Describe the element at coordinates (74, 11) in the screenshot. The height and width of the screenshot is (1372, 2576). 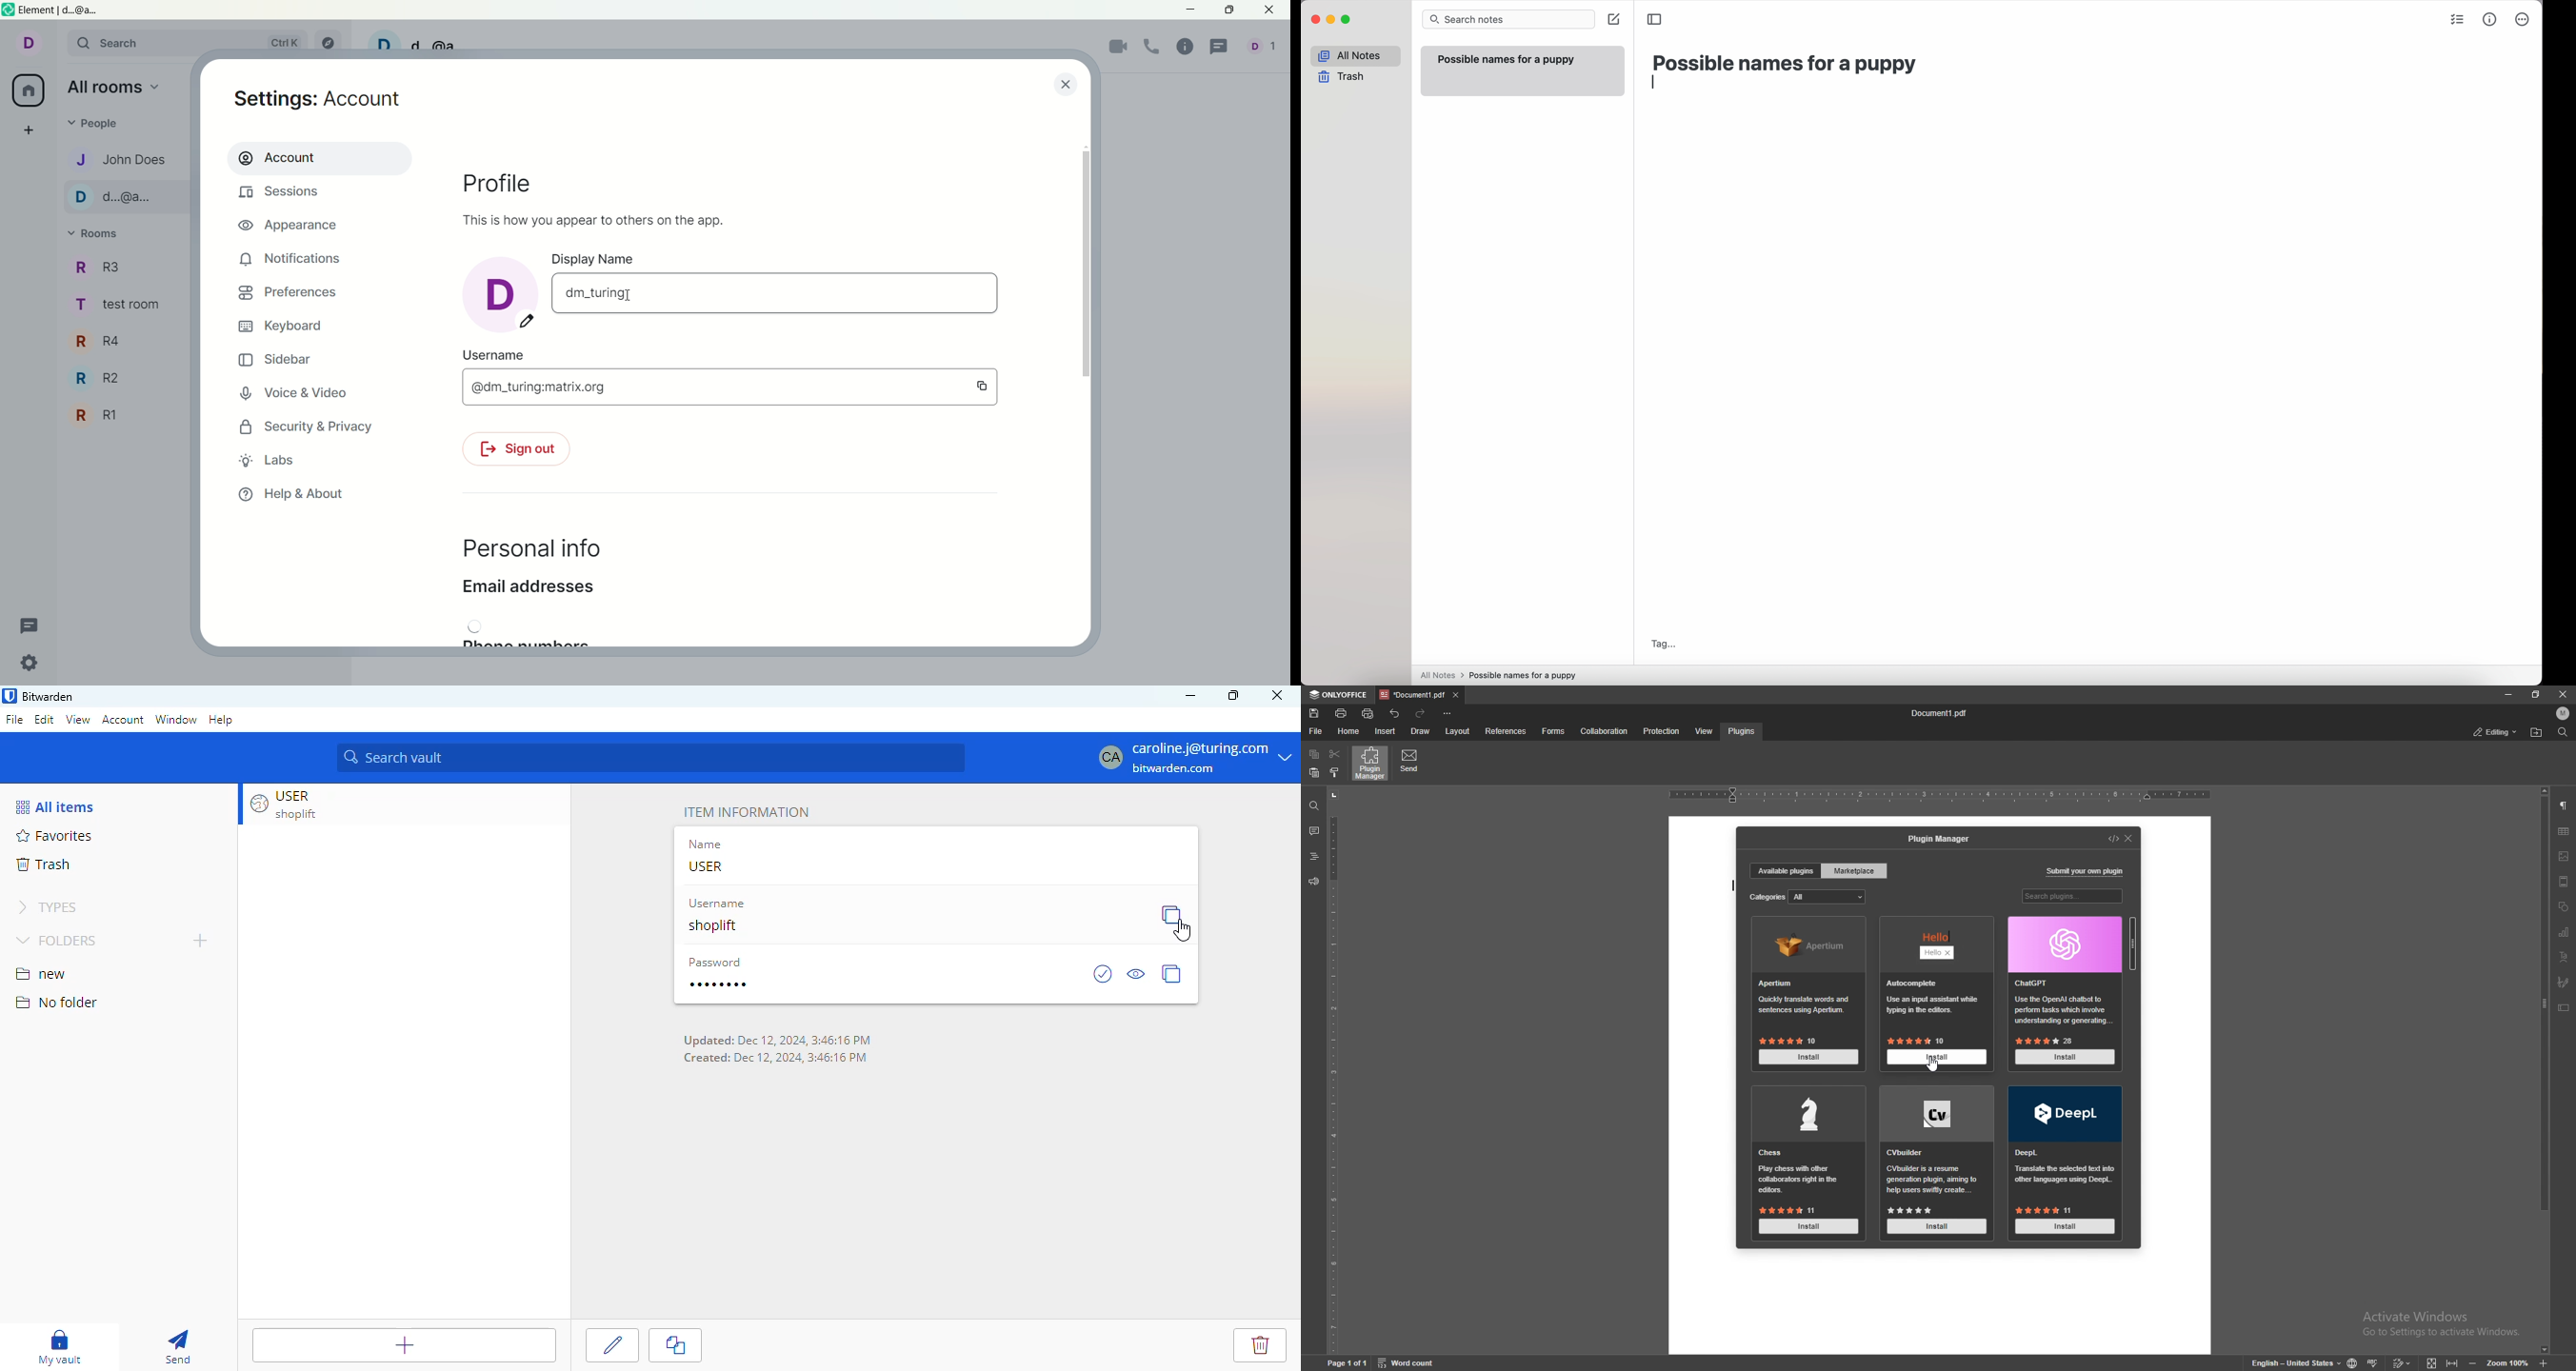
I see `element|d..@a..` at that location.